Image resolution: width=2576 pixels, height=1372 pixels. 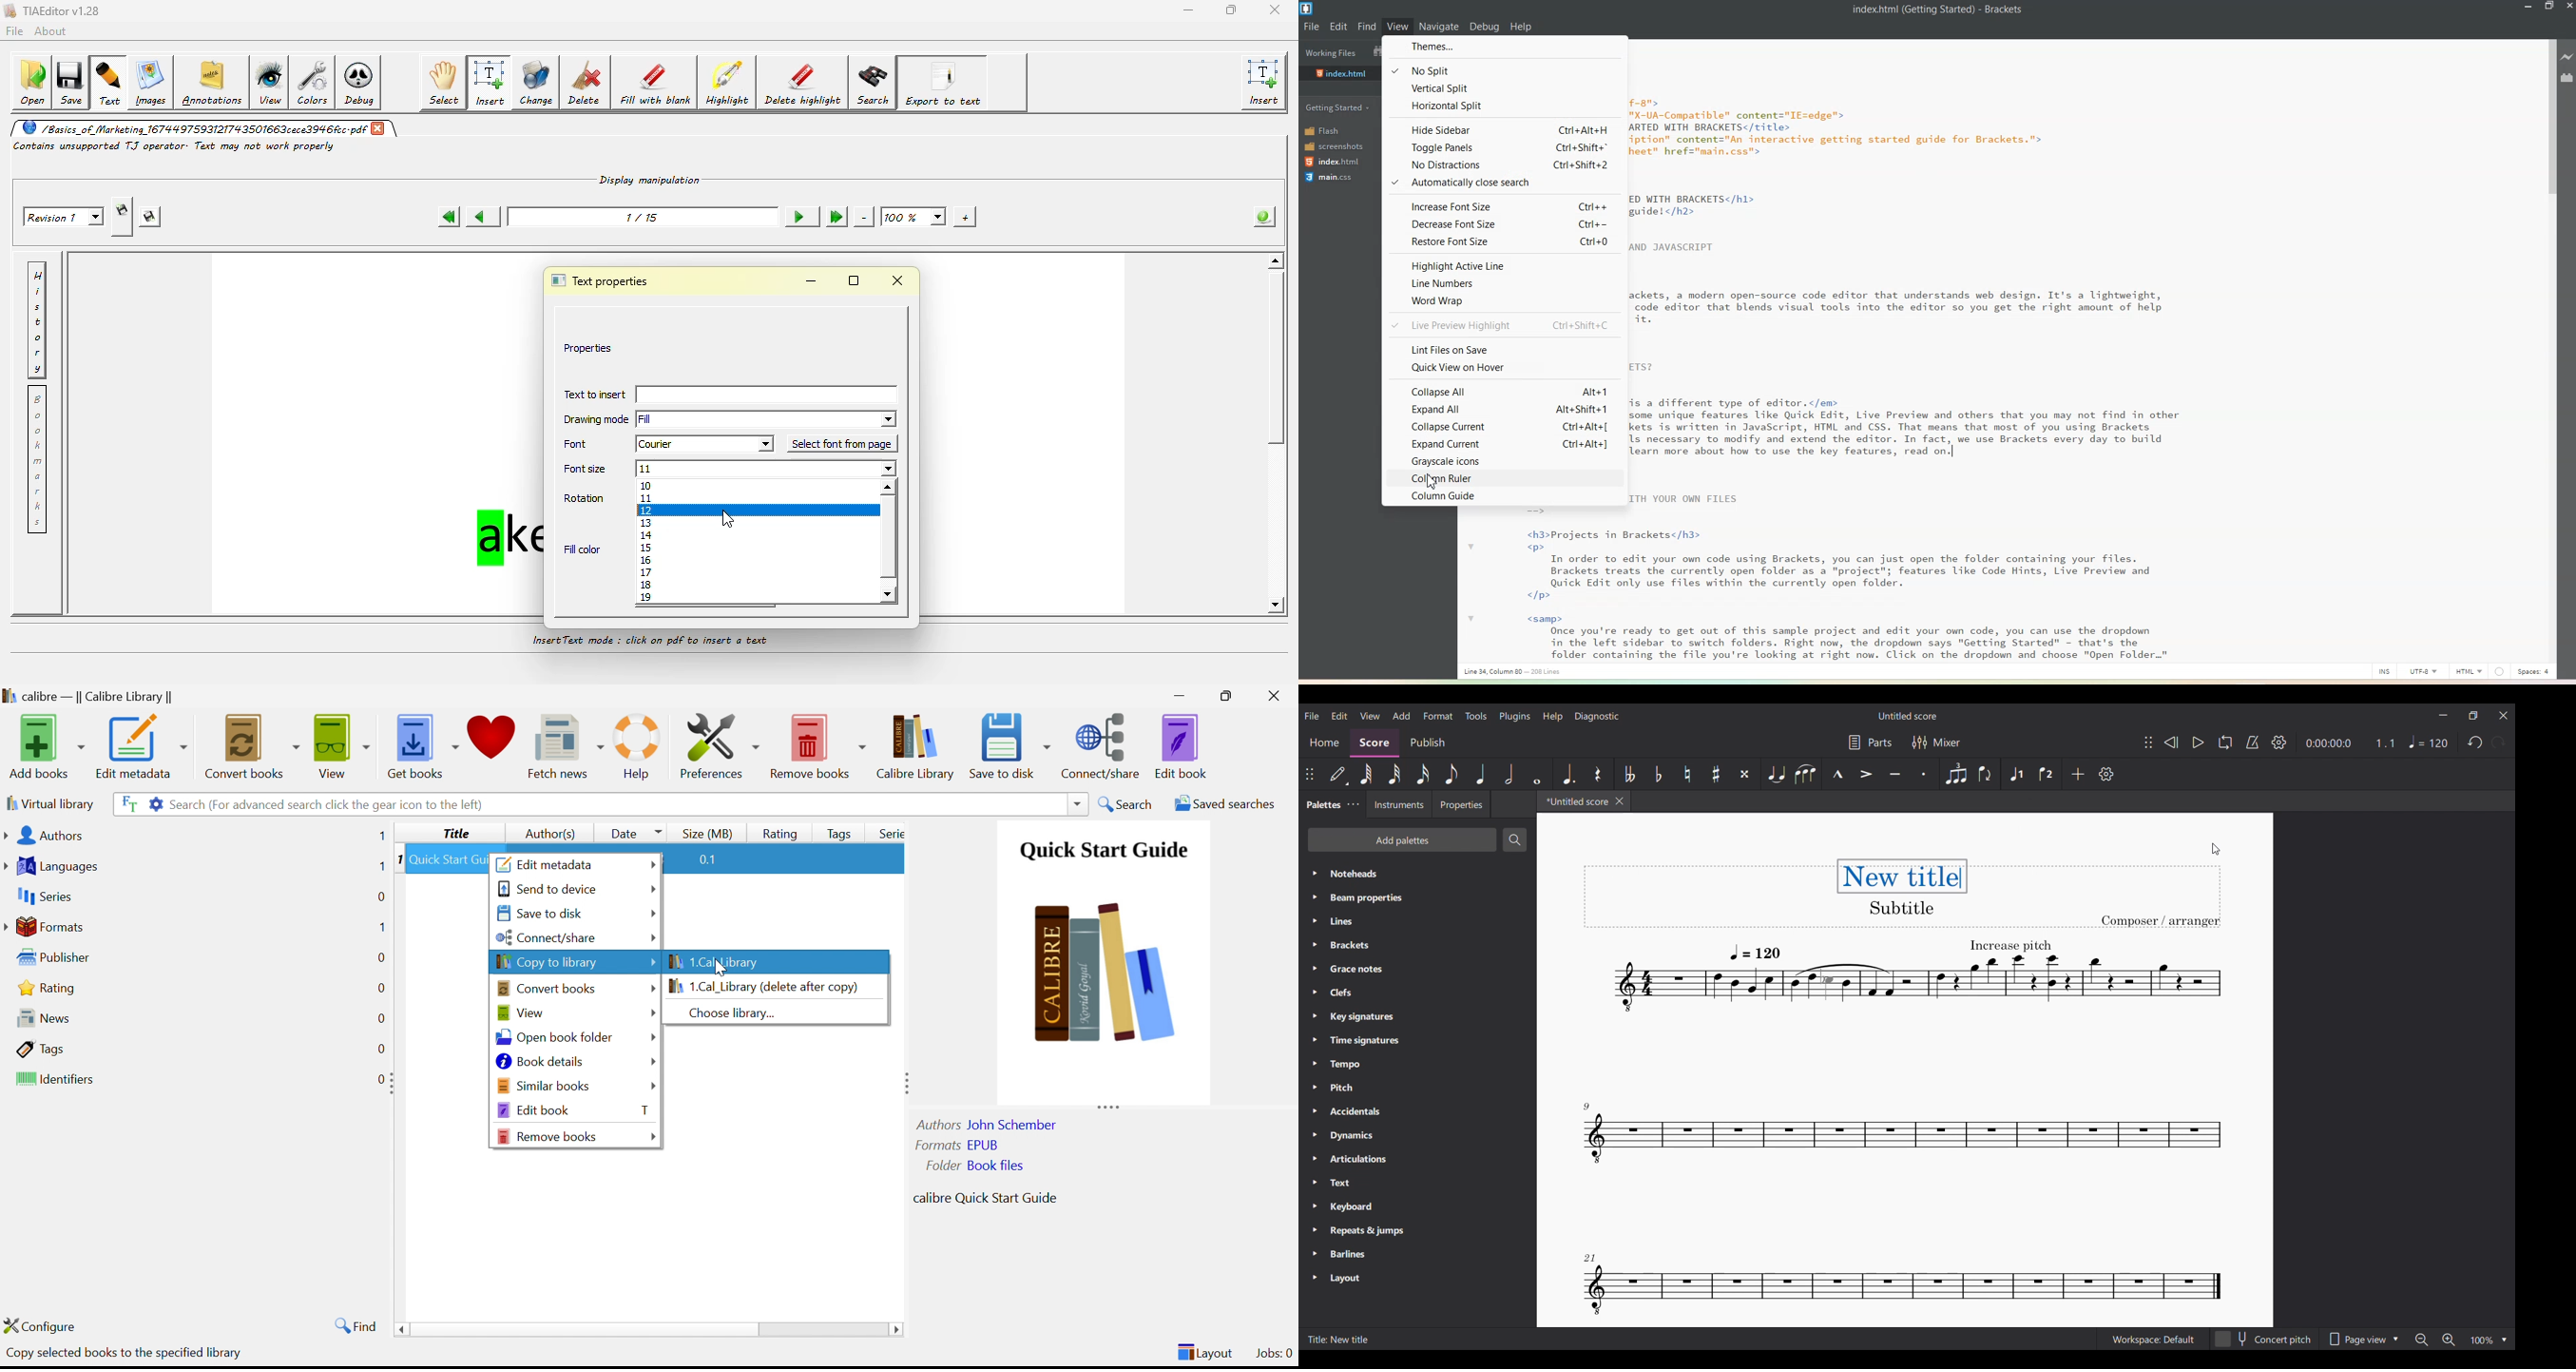 I want to click on Tags, so click(x=836, y=831).